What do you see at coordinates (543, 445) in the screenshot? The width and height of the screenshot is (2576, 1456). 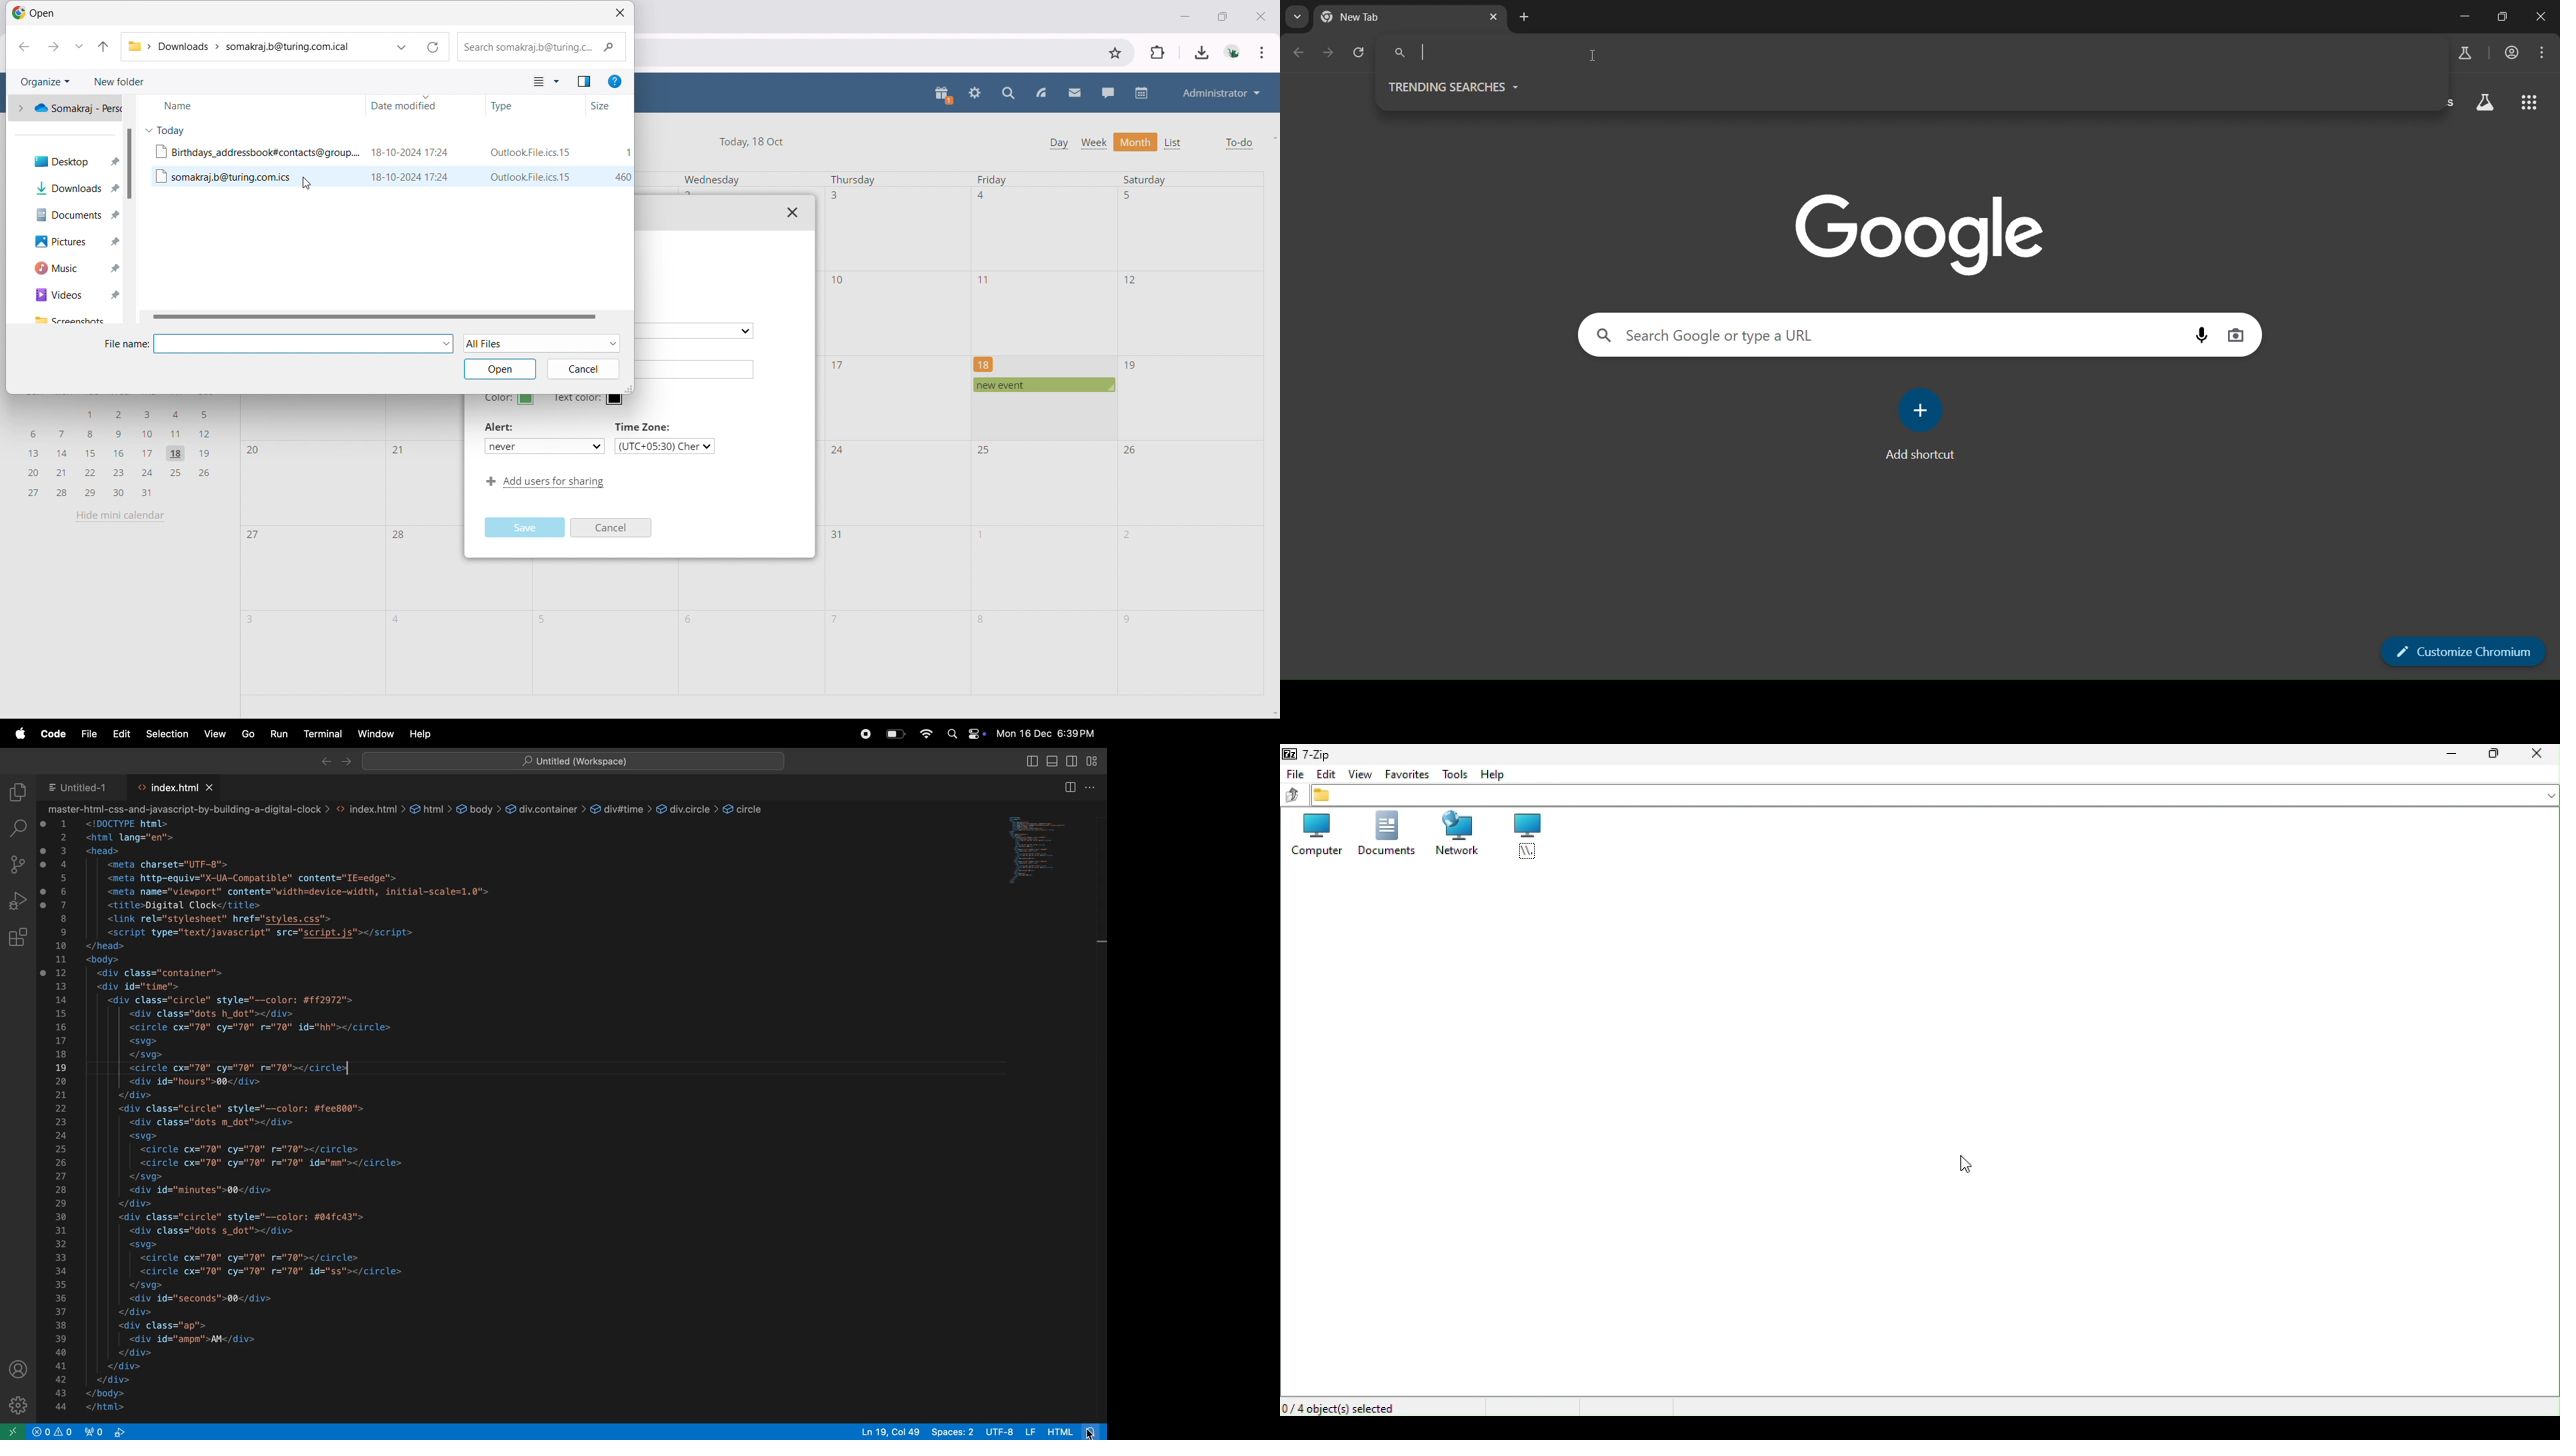 I see `never` at bounding box center [543, 445].